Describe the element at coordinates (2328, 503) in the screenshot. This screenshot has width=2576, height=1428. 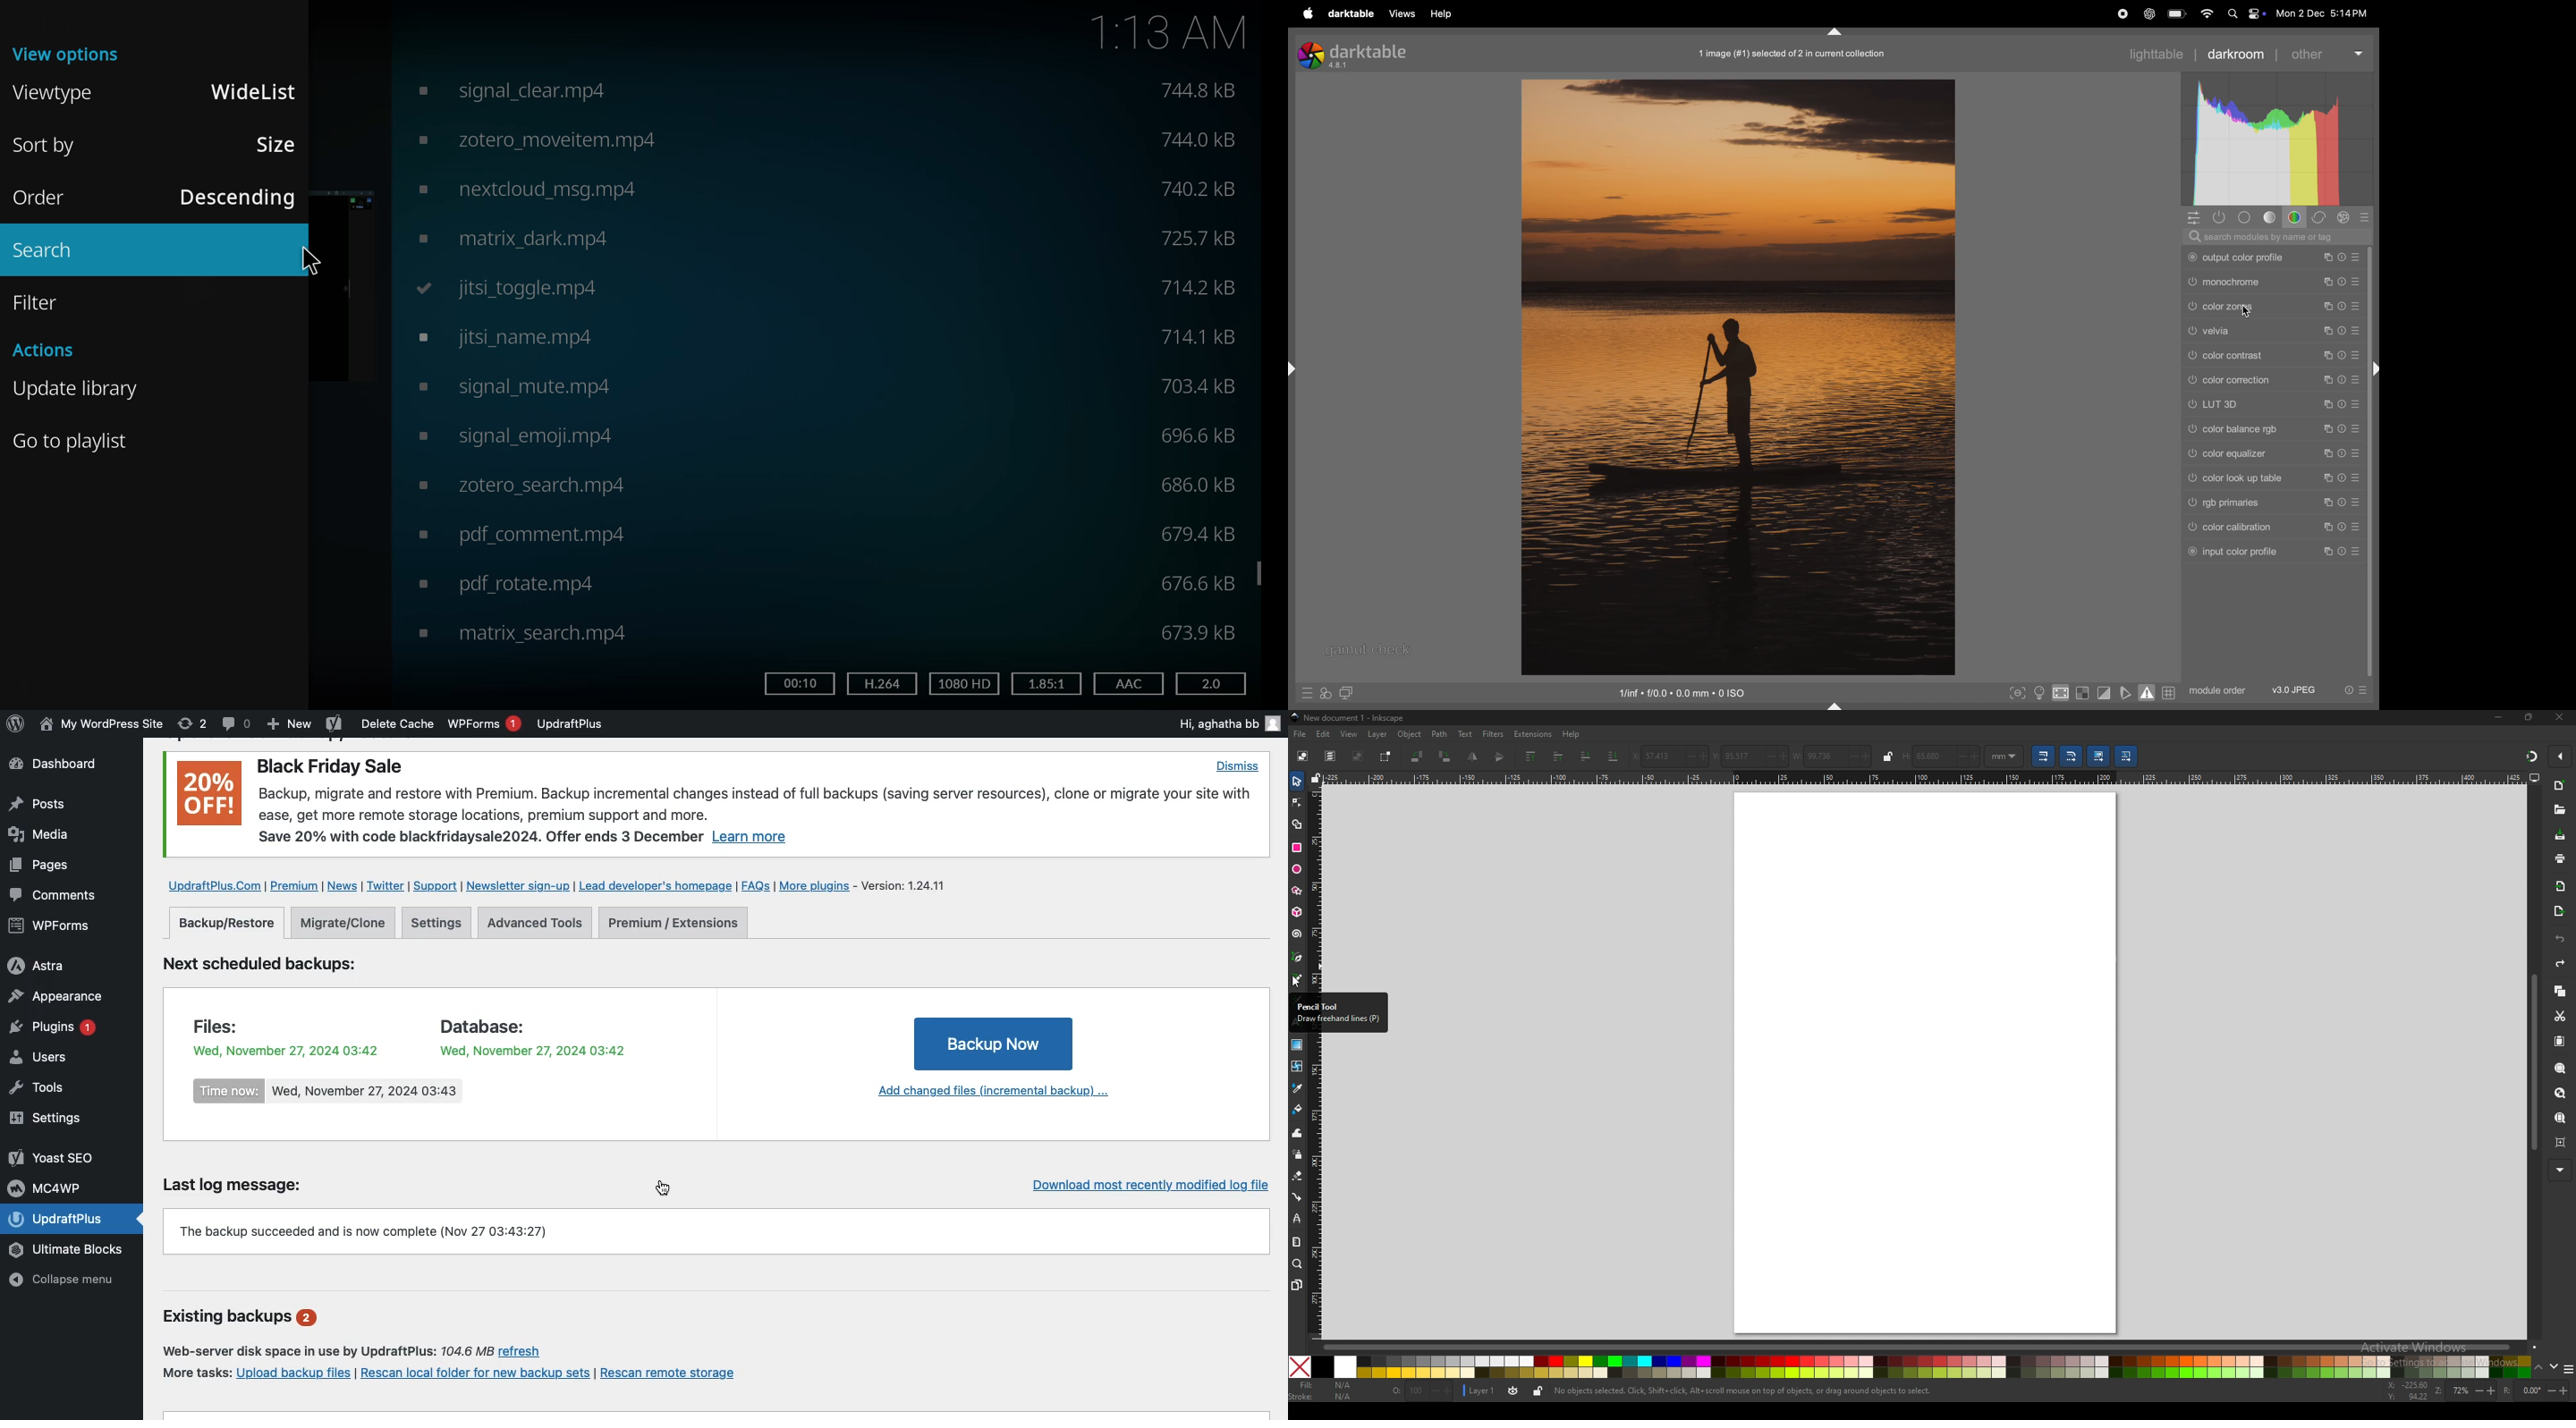
I see `Copy` at that location.